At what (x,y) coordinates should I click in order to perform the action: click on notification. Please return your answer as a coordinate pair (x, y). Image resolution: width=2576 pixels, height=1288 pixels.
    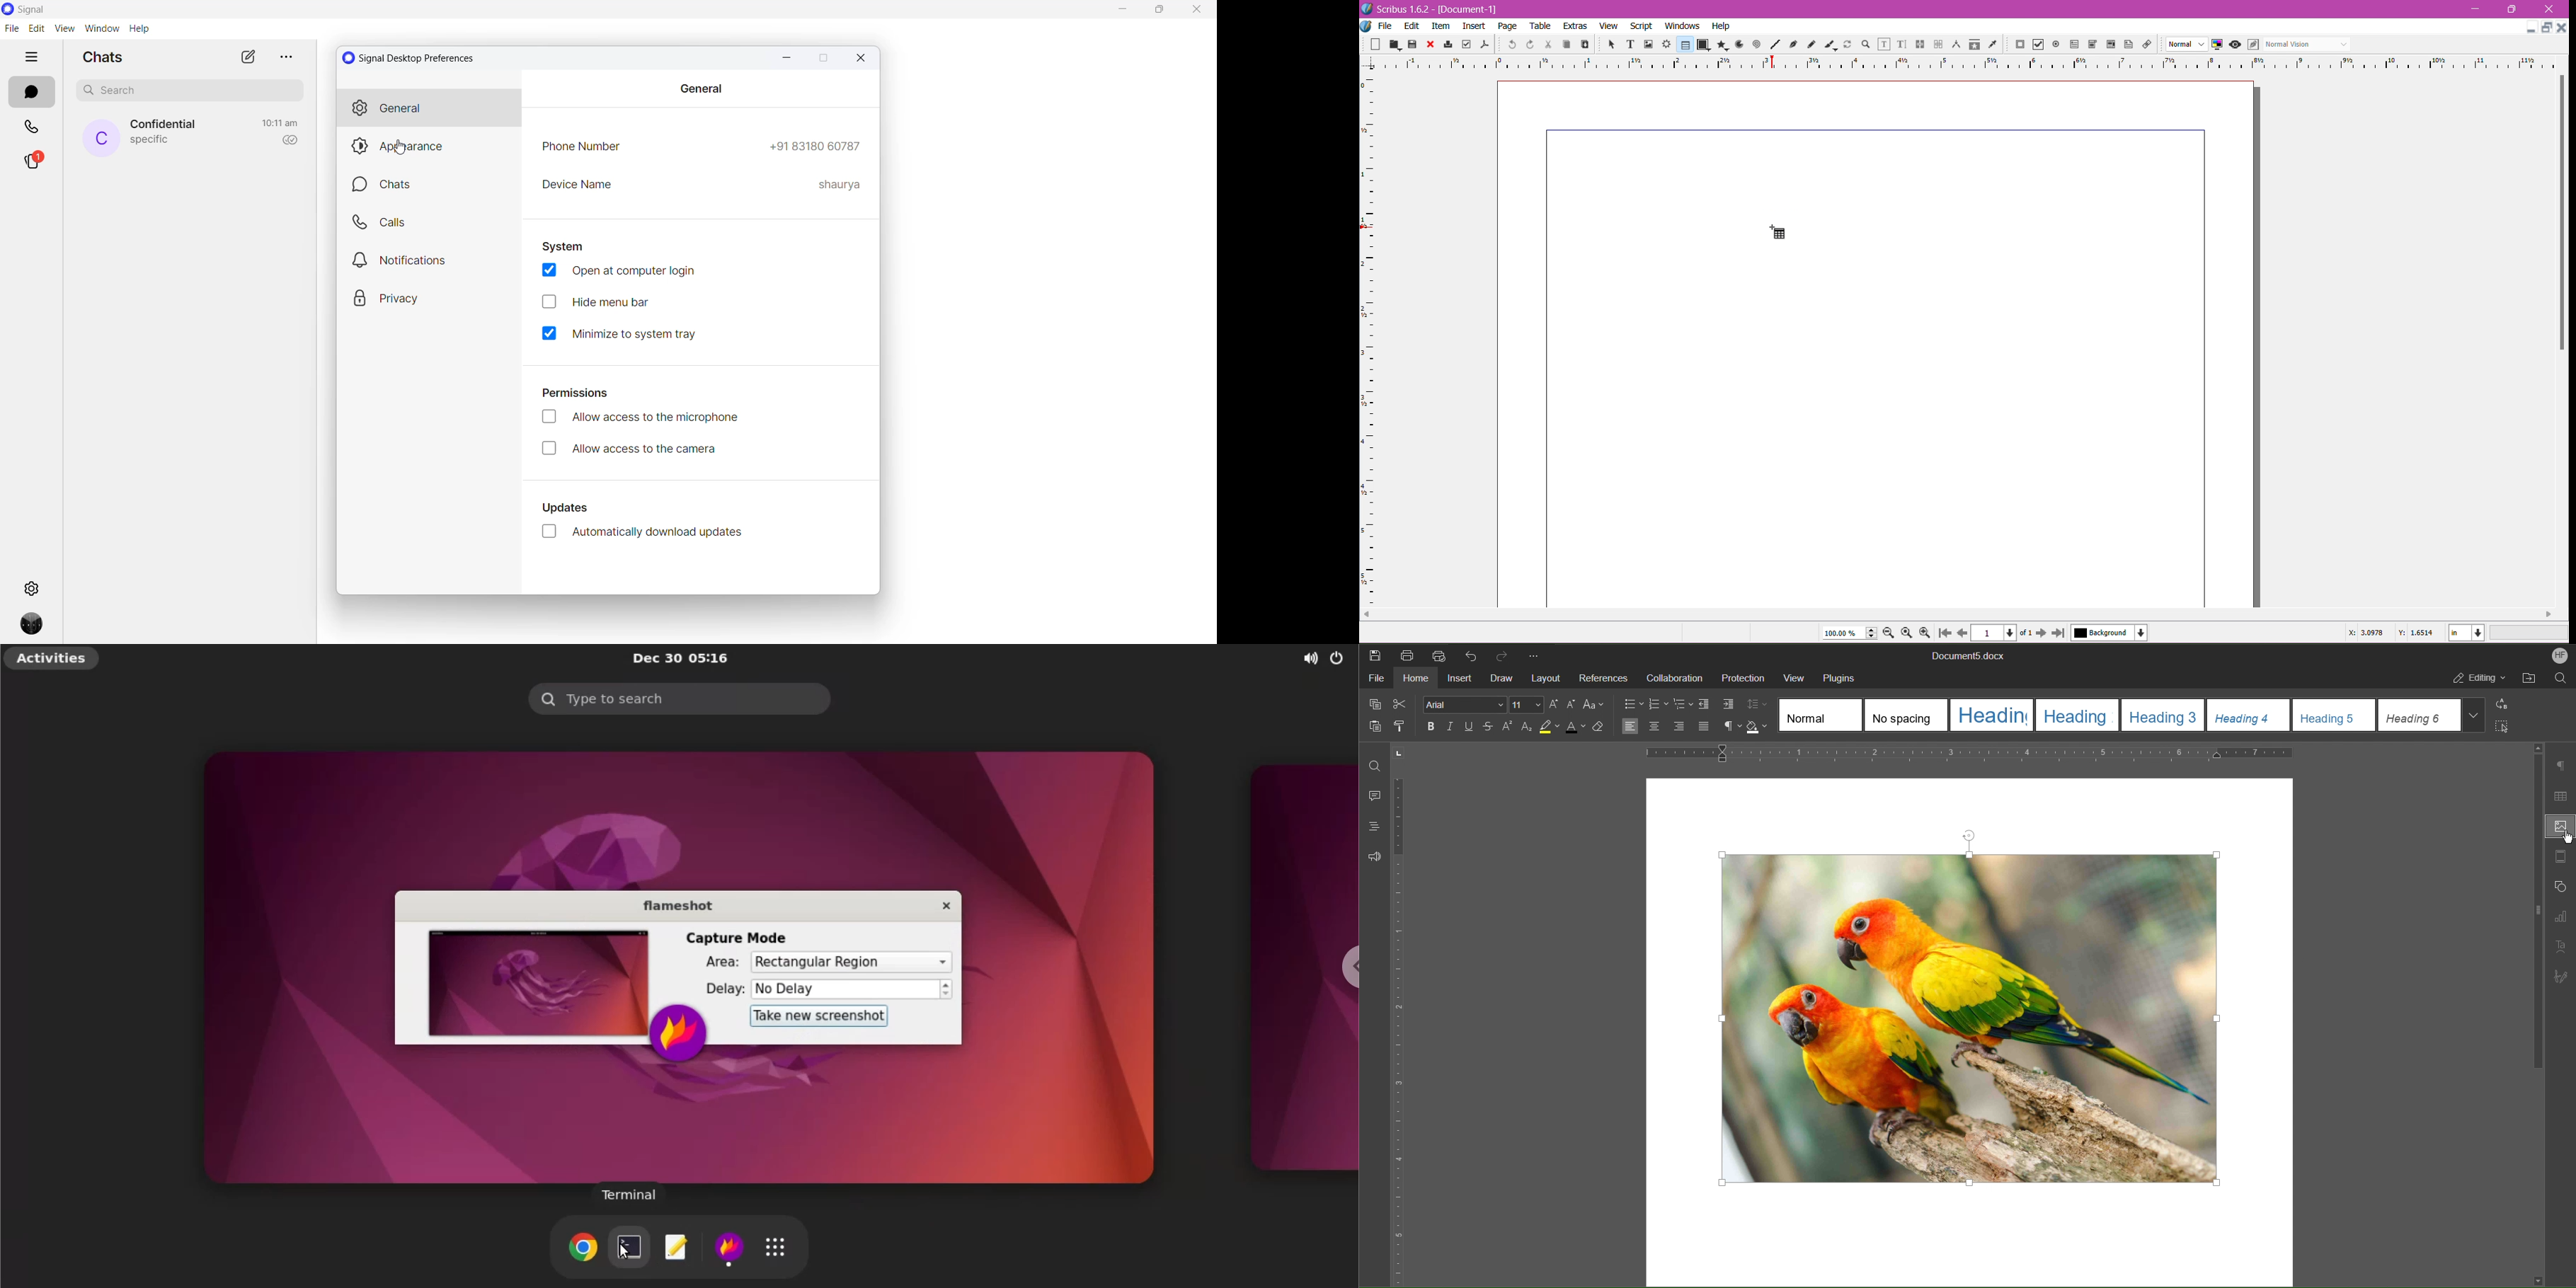
    Looking at the image, I should click on (431, 257).